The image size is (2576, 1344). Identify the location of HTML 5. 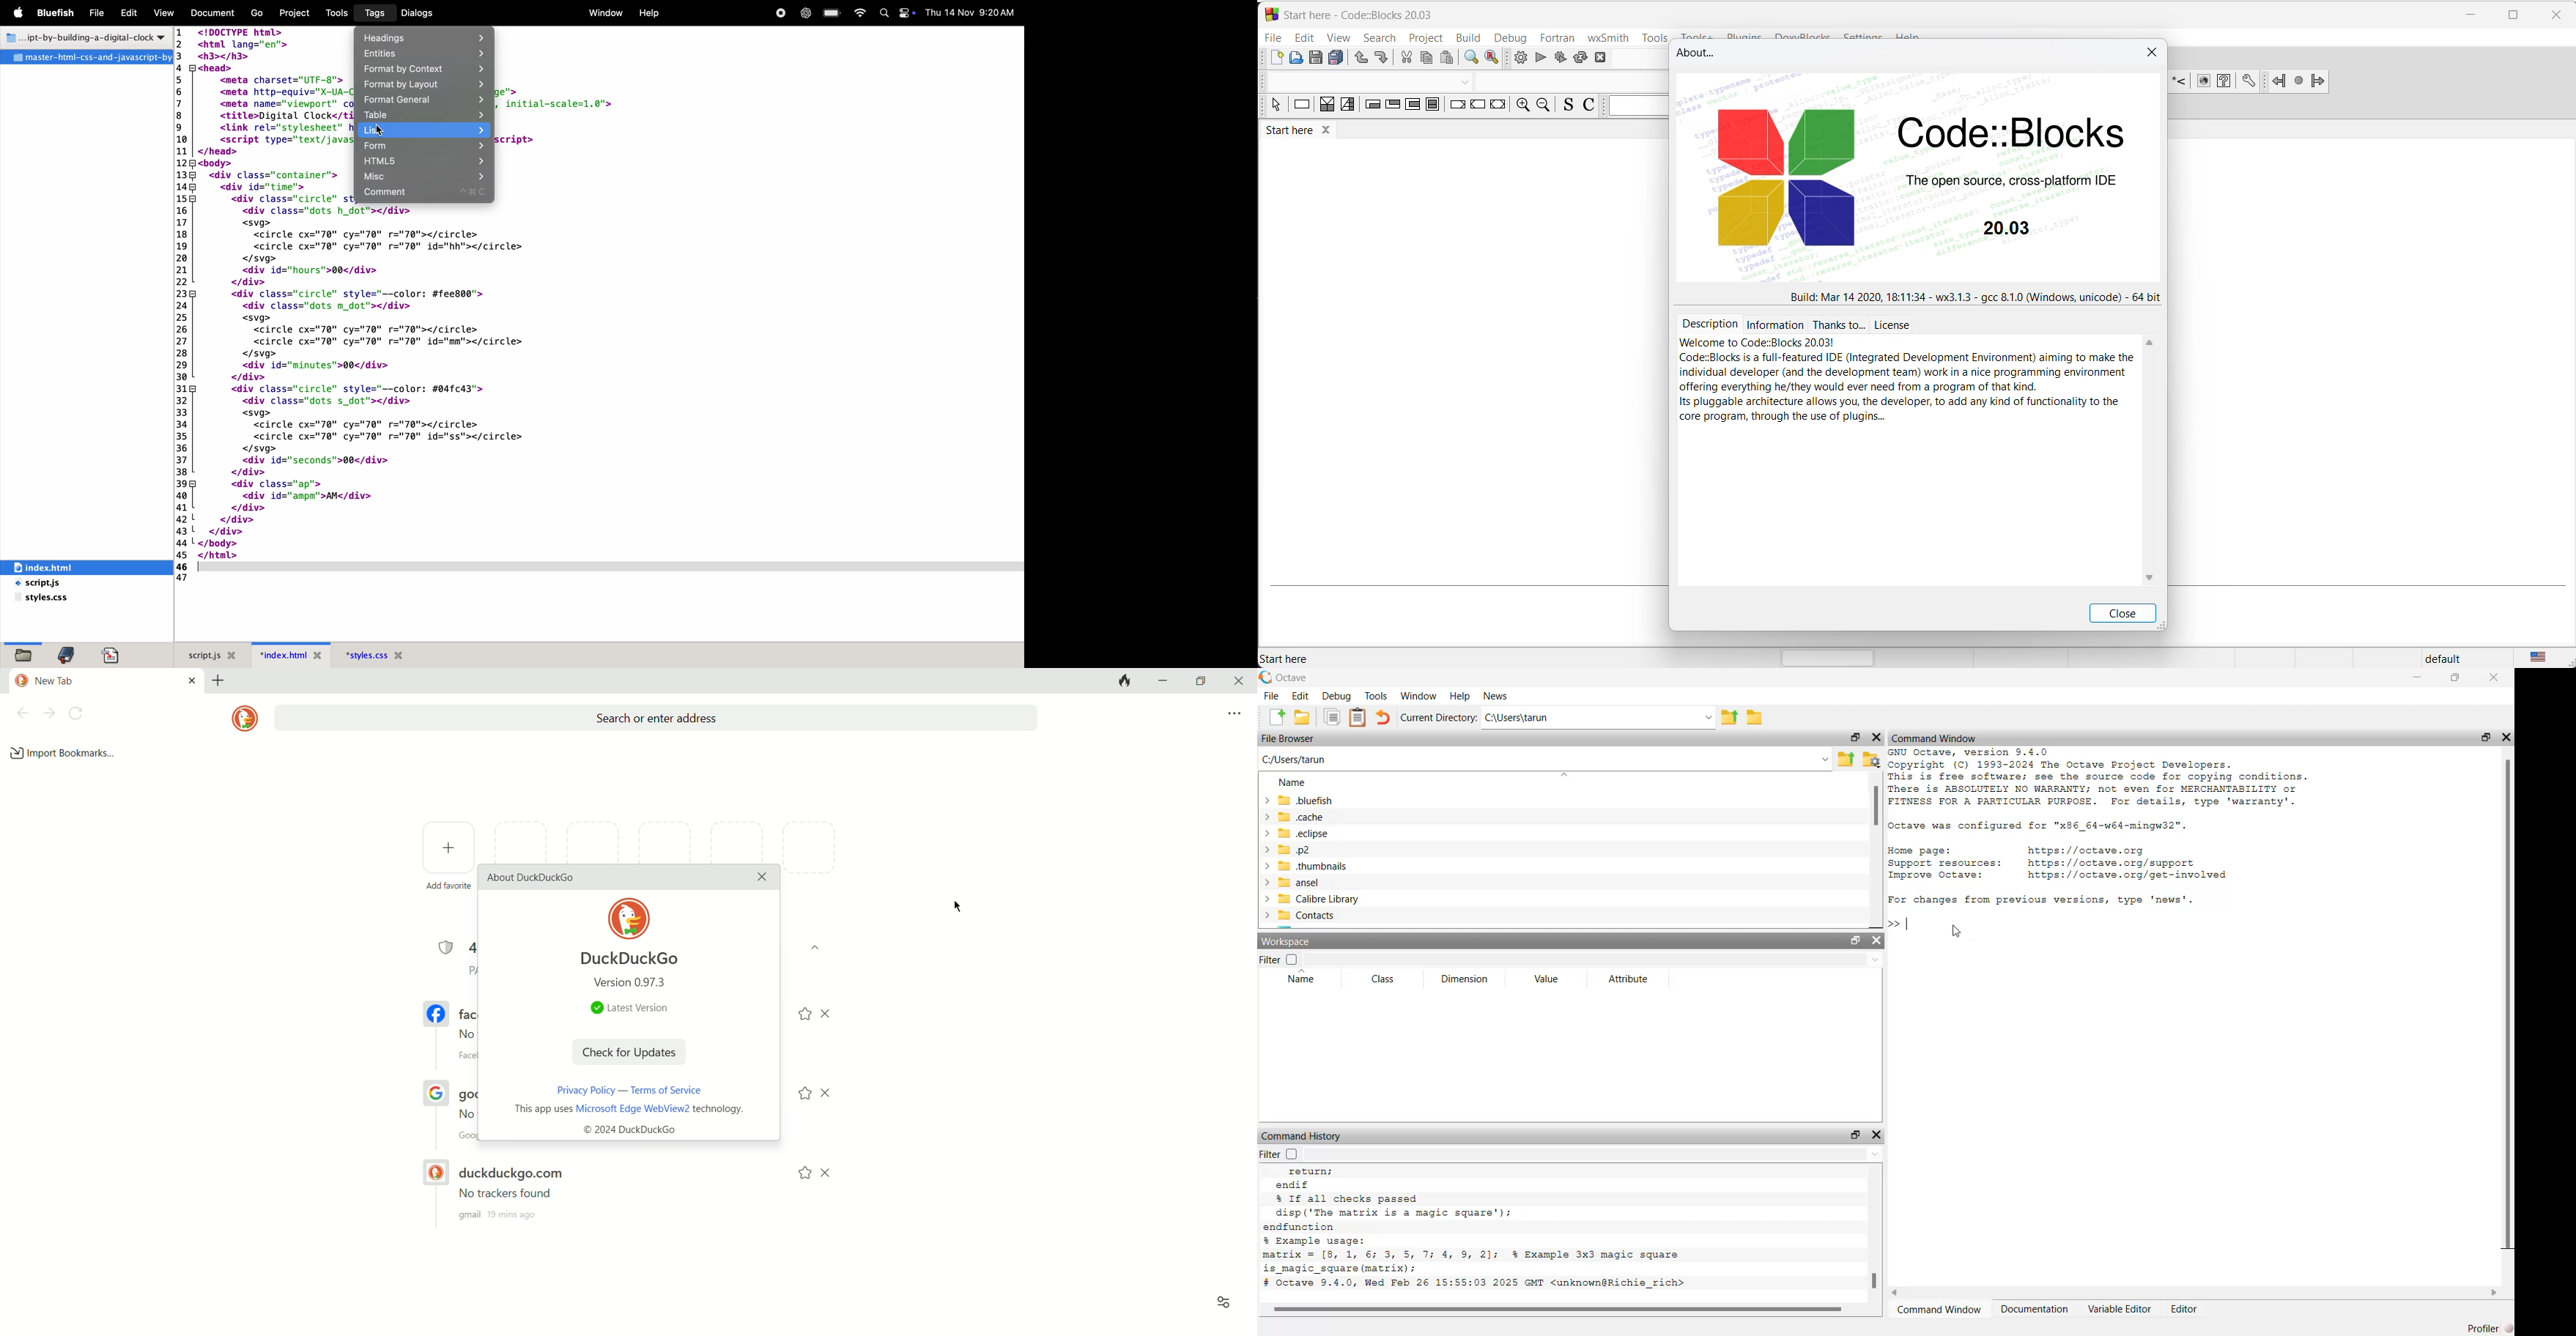
(421, 161).